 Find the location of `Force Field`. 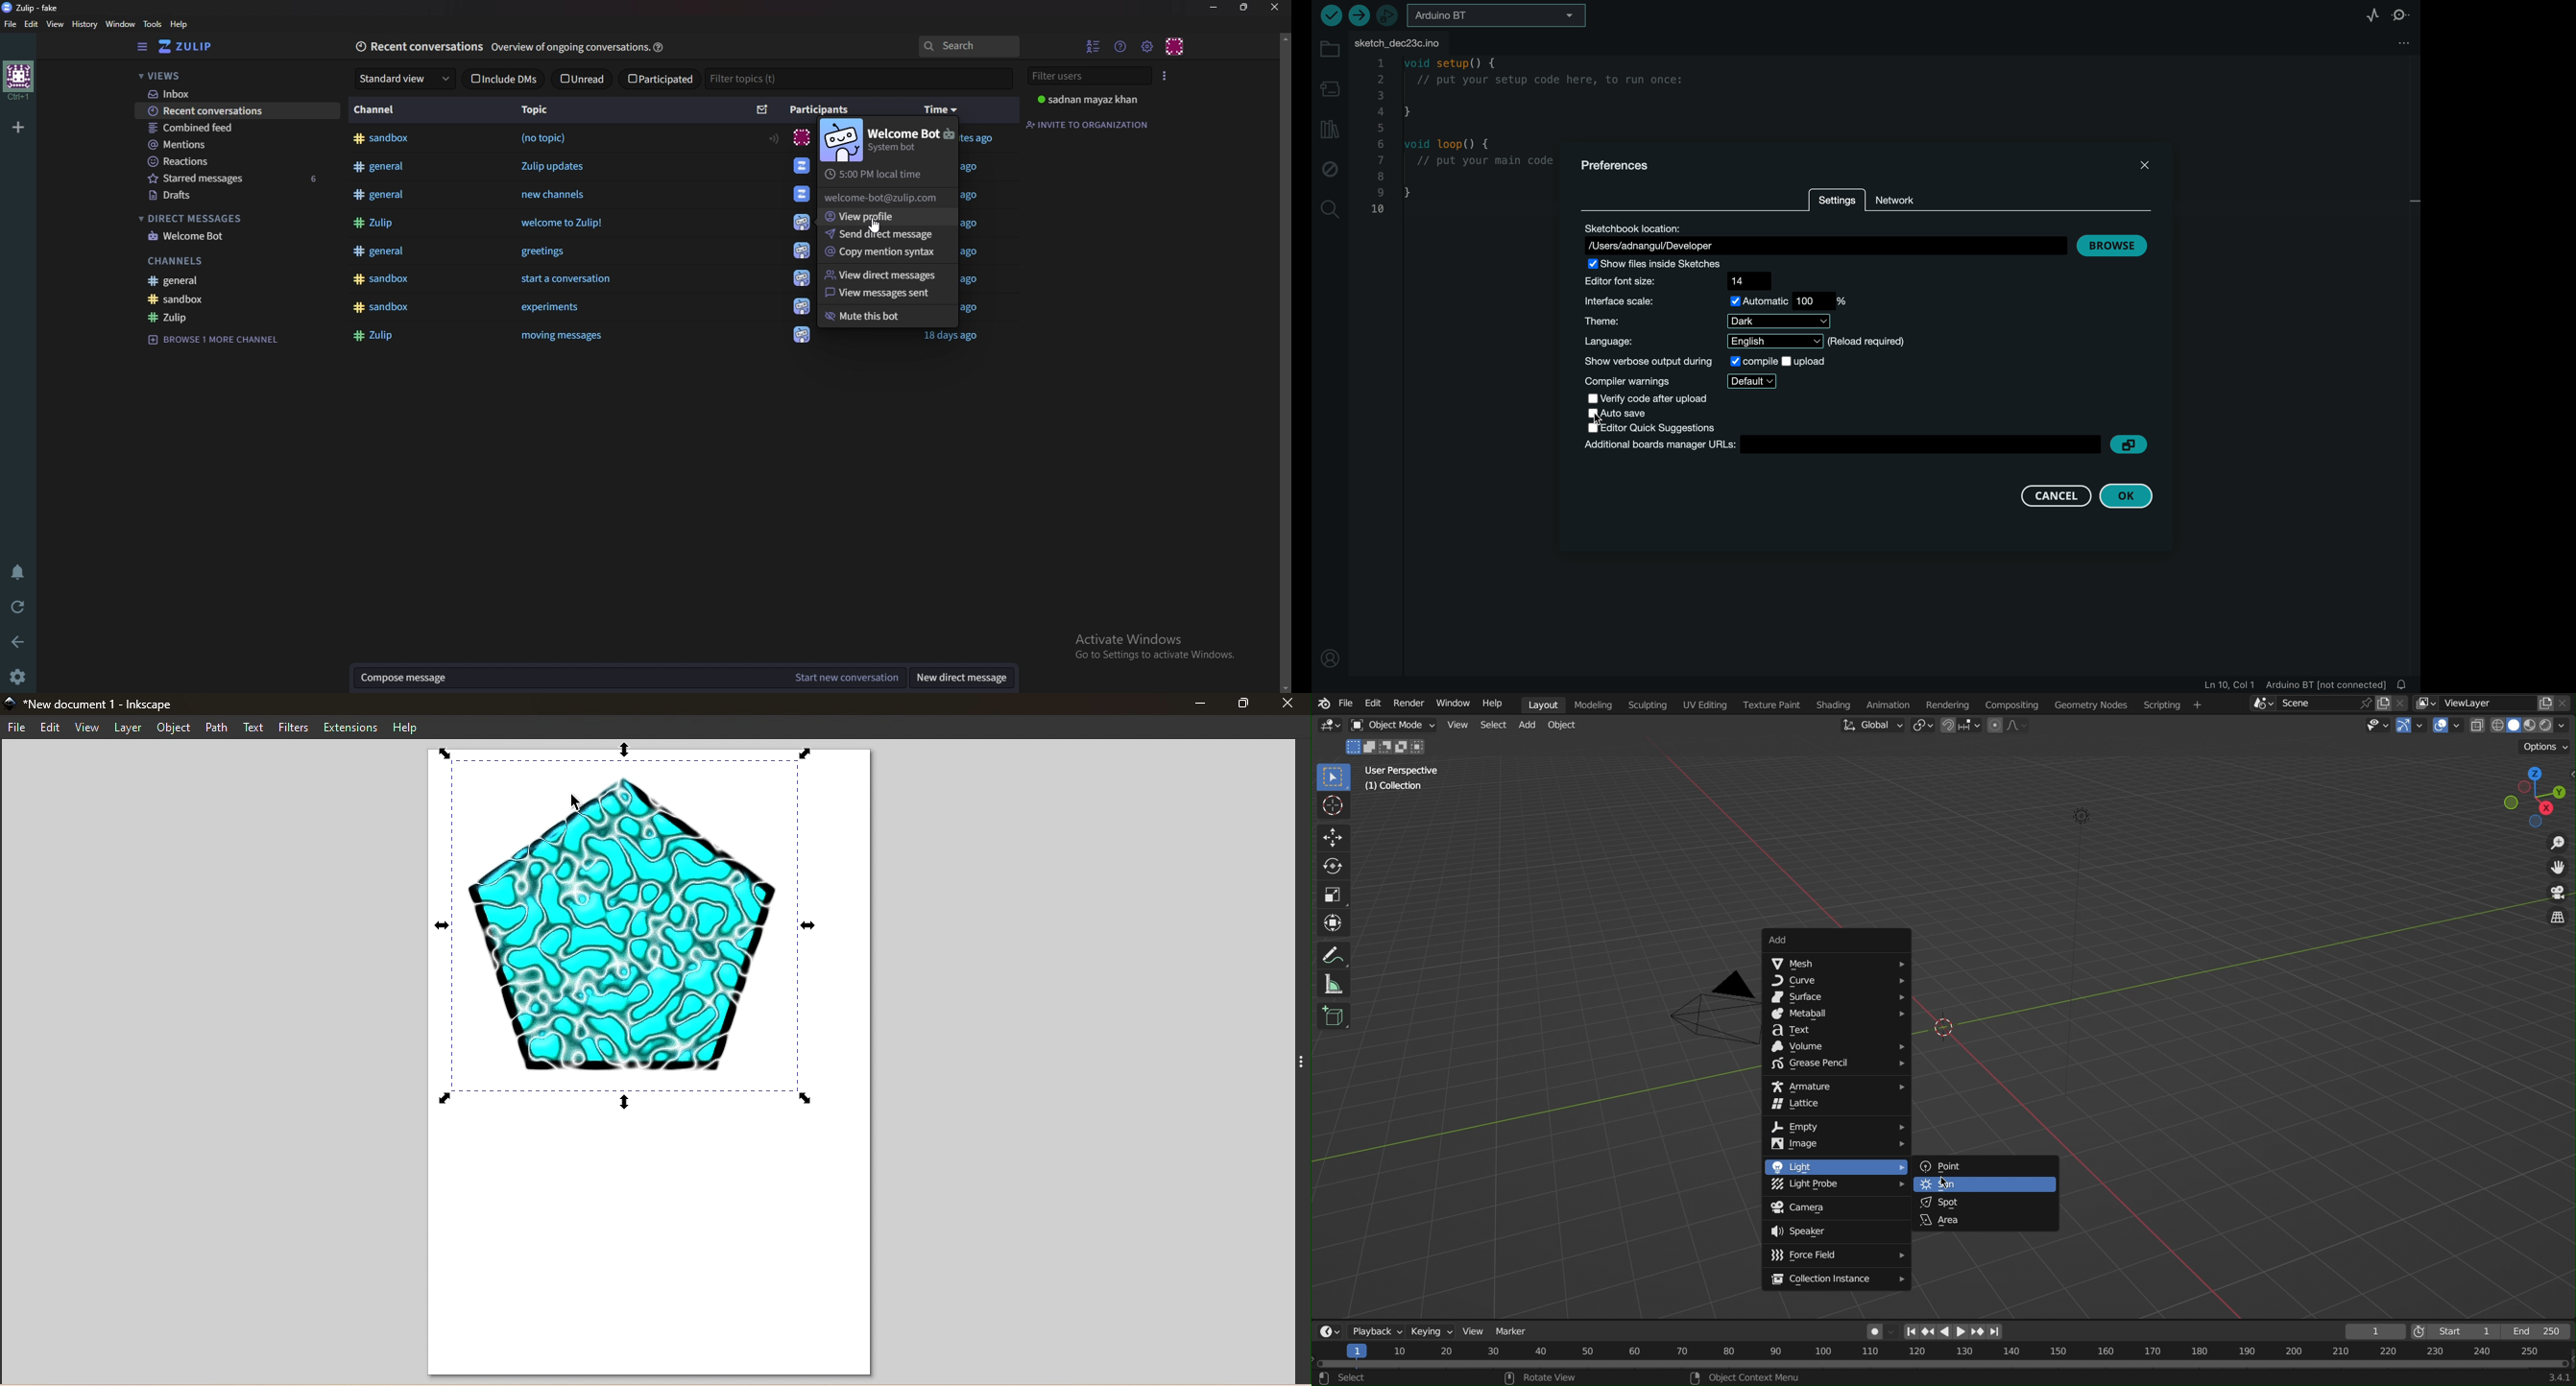

Force Field is located at coordinates (1836, 1256).